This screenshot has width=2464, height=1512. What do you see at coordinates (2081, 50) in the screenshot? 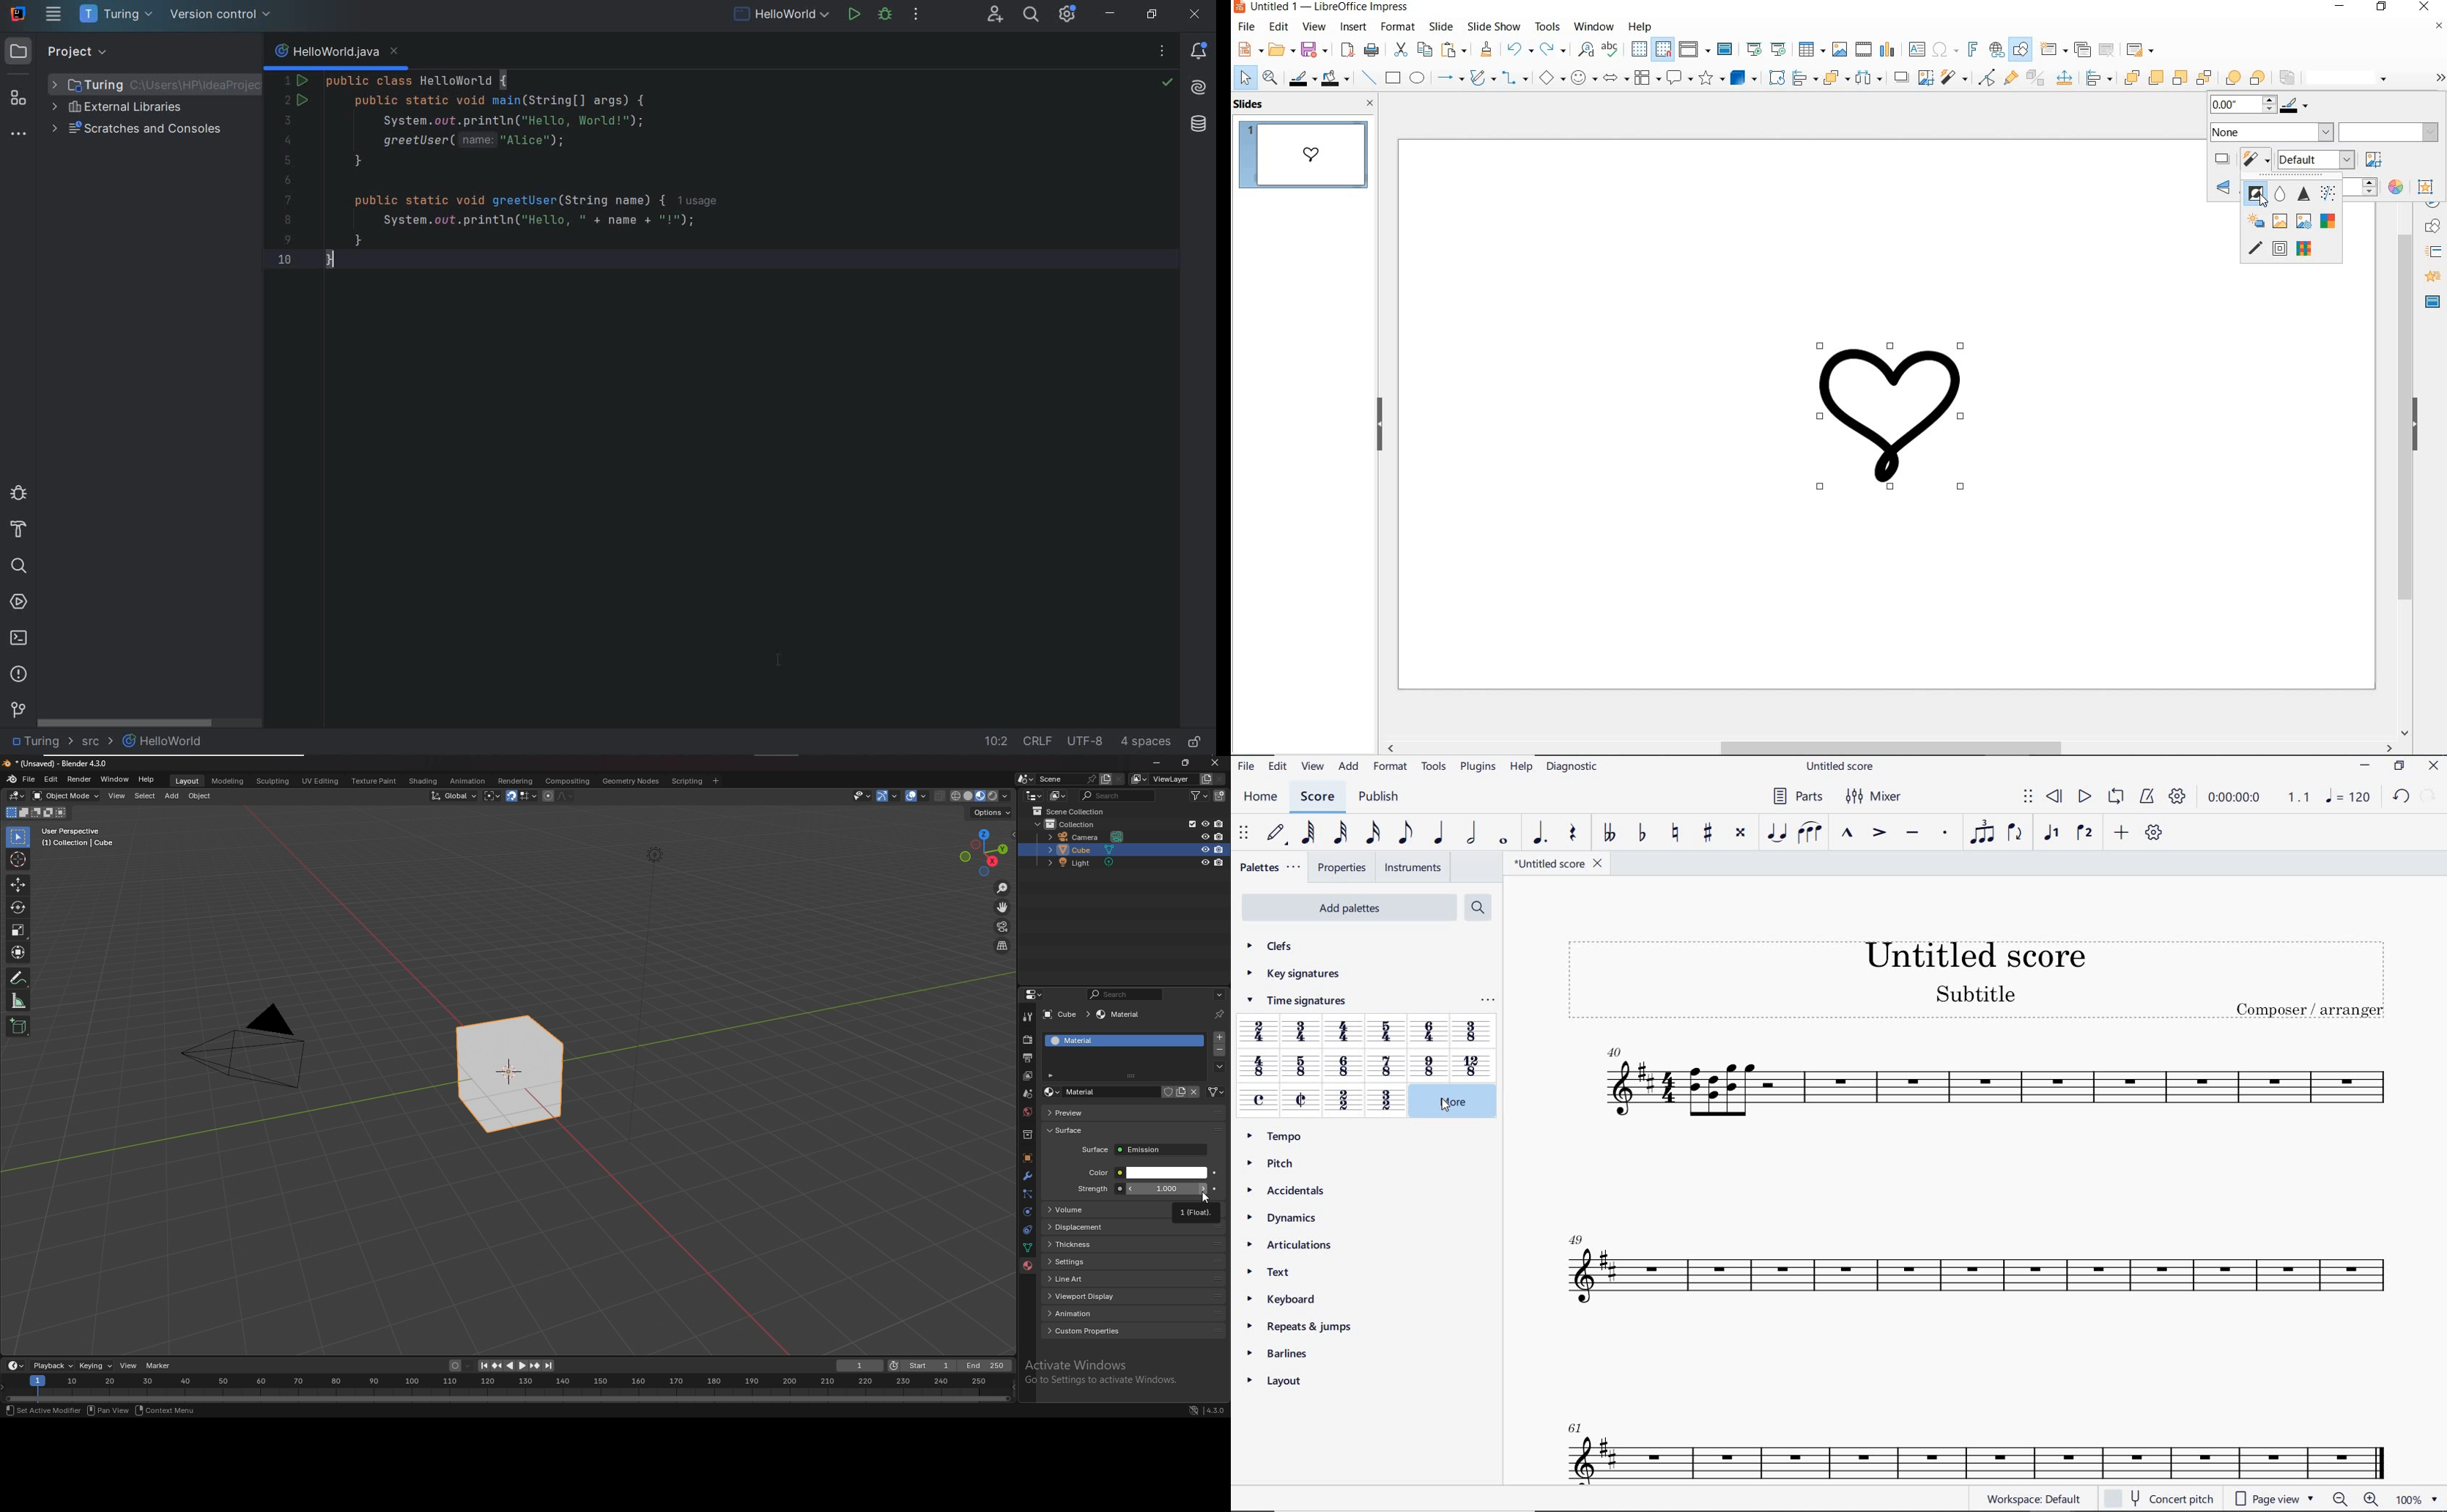
I see `duplicate slide` at bounding box center [2081, 50].